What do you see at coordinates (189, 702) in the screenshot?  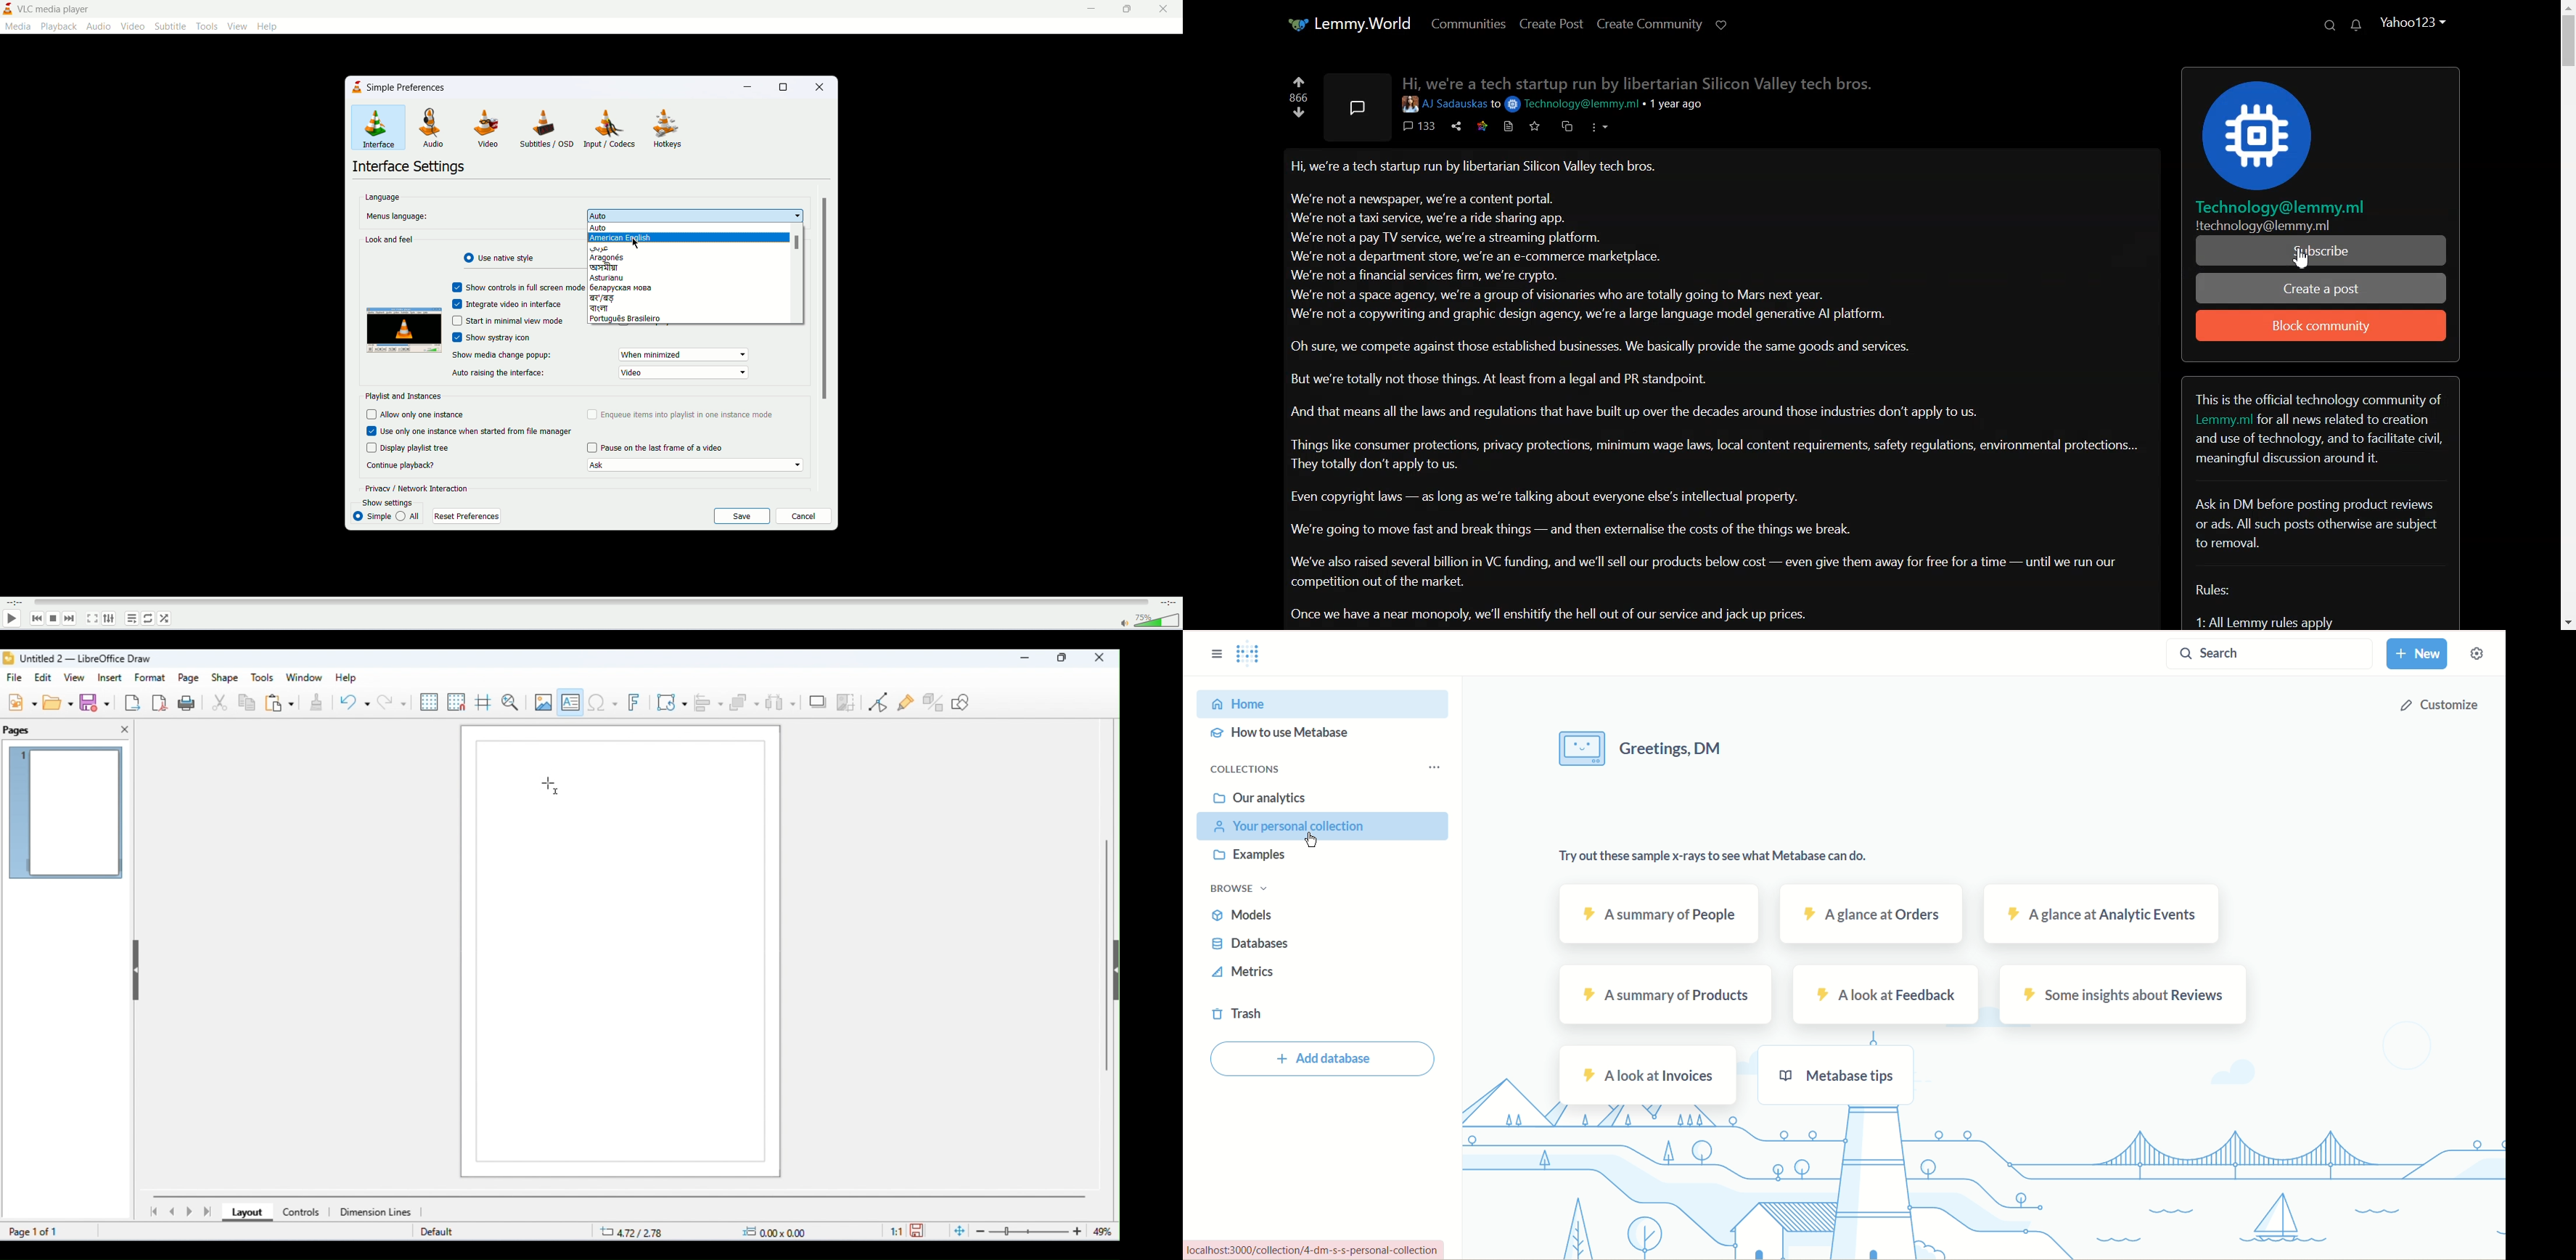 I see `print` at bounding box center [189, 702].